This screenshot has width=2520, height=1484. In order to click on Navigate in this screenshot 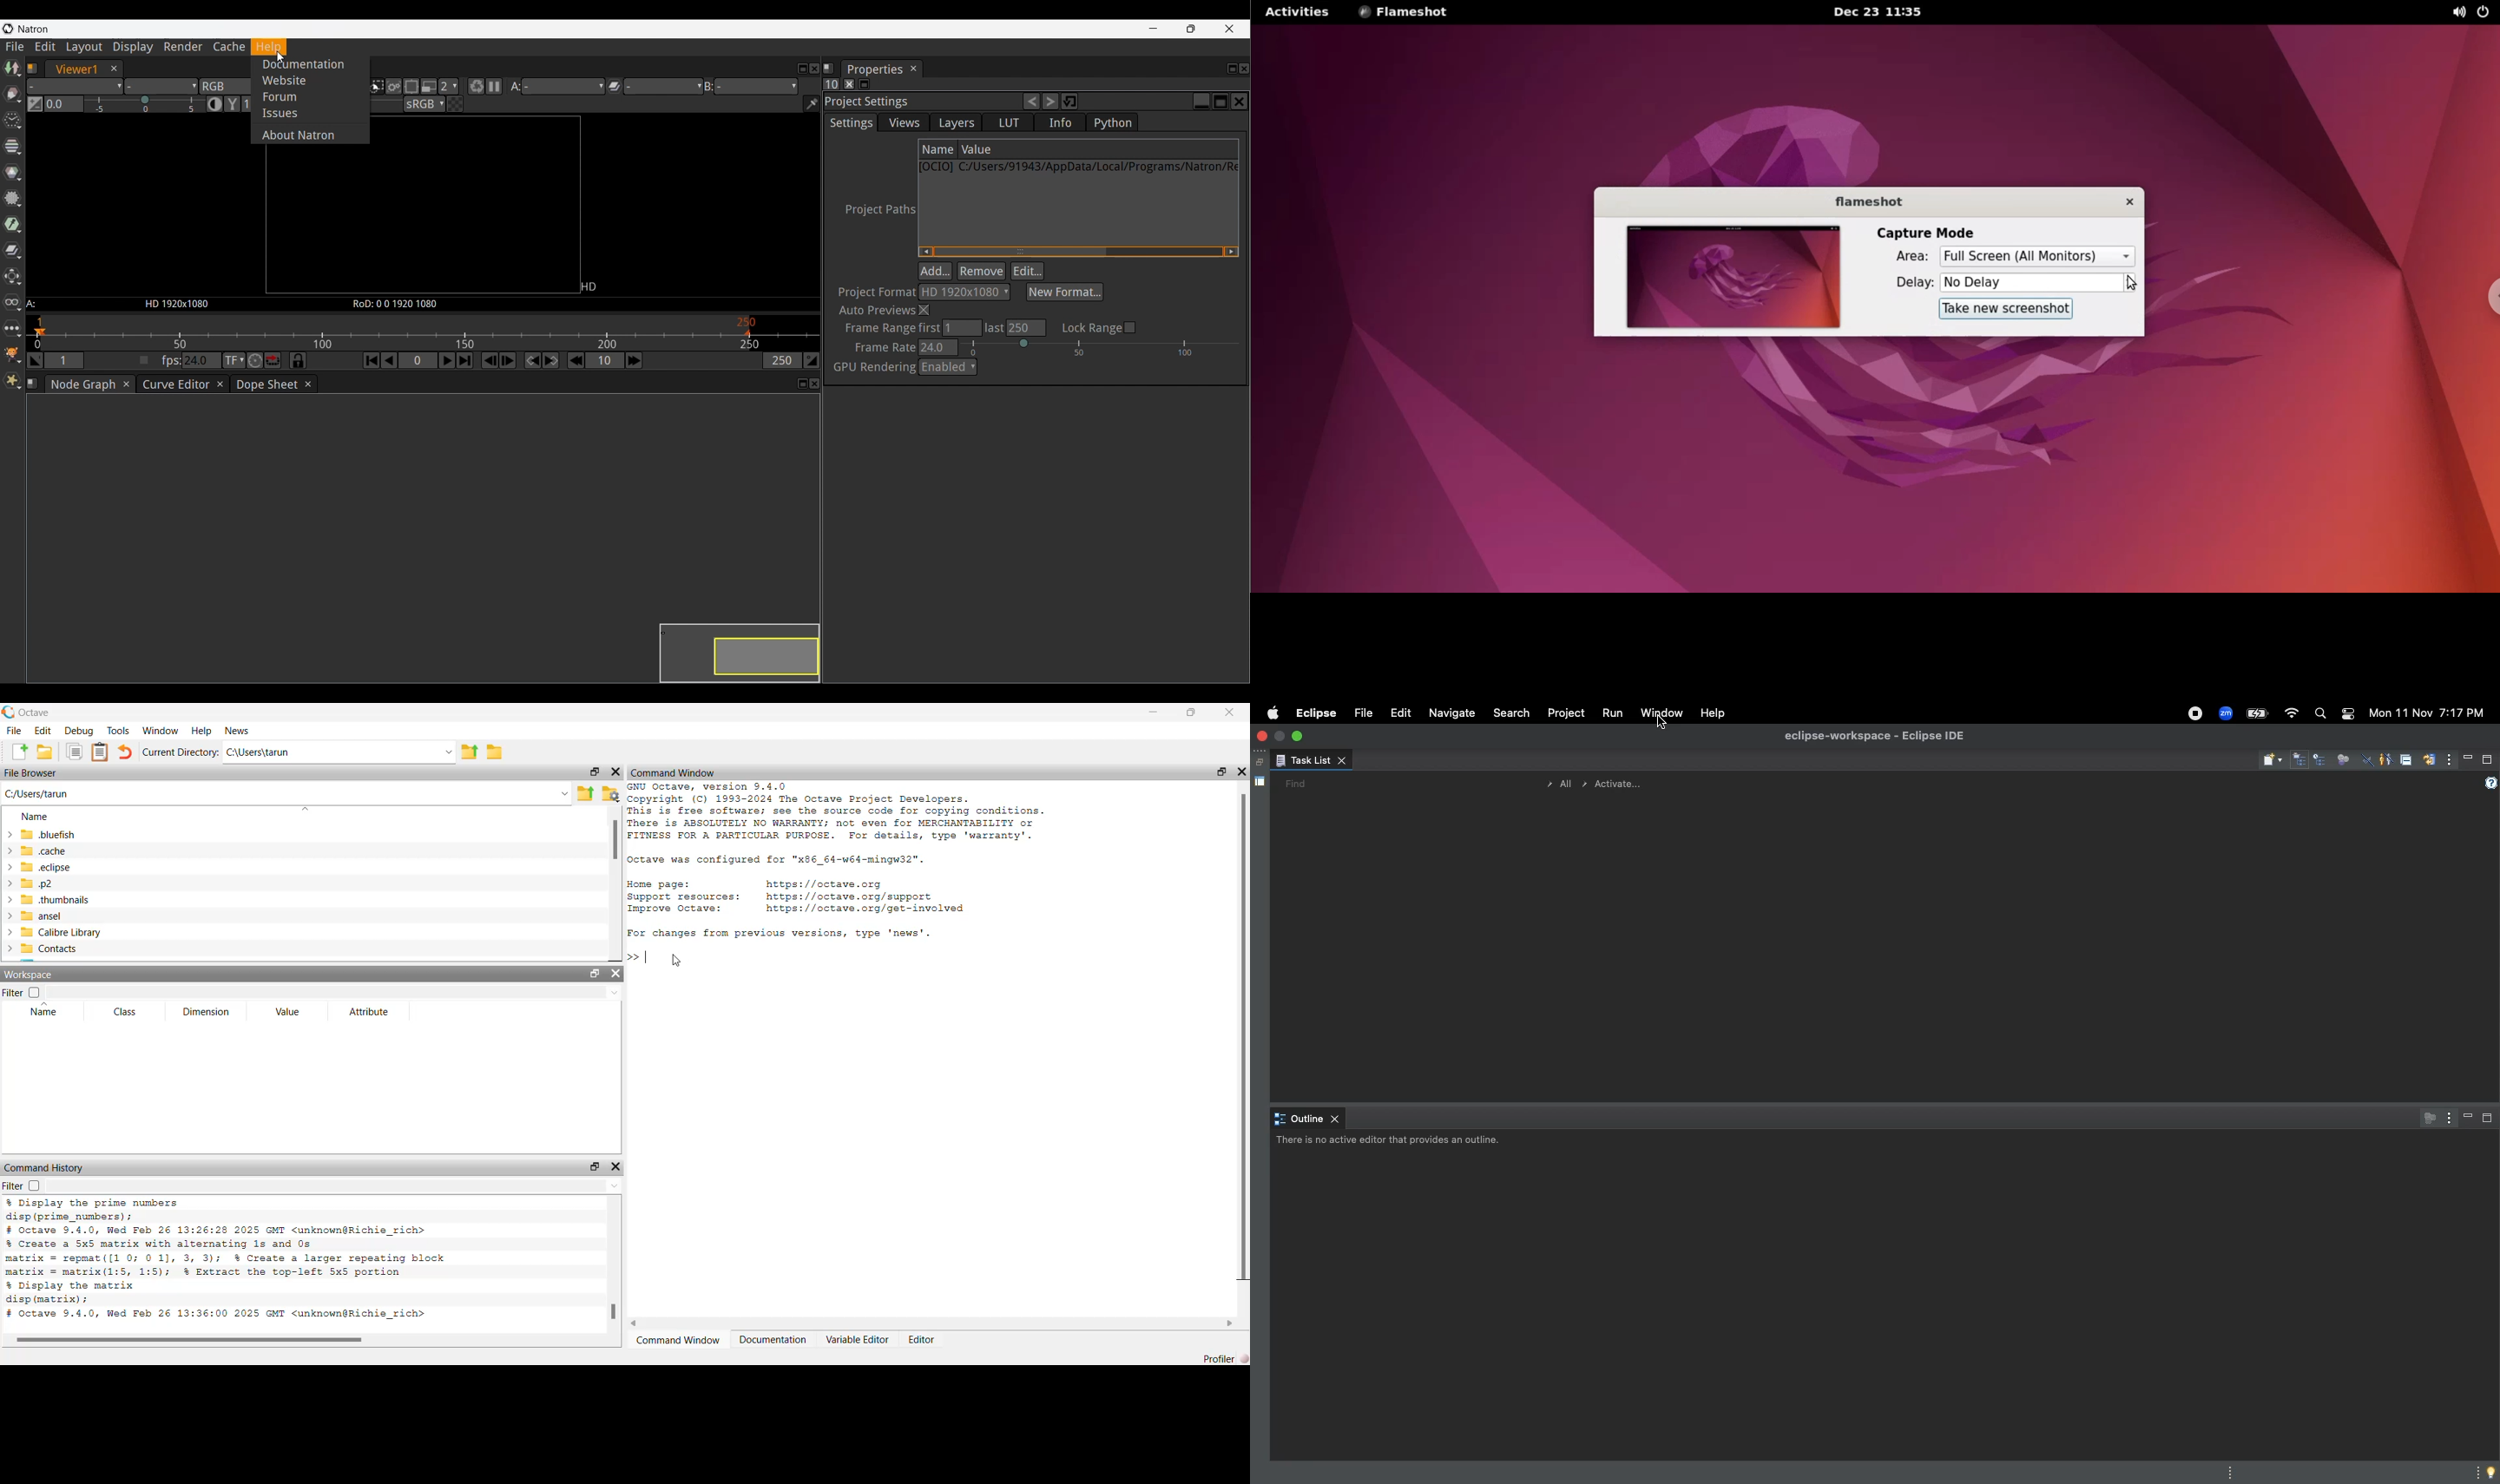, I will do `click(1452, 715)`.